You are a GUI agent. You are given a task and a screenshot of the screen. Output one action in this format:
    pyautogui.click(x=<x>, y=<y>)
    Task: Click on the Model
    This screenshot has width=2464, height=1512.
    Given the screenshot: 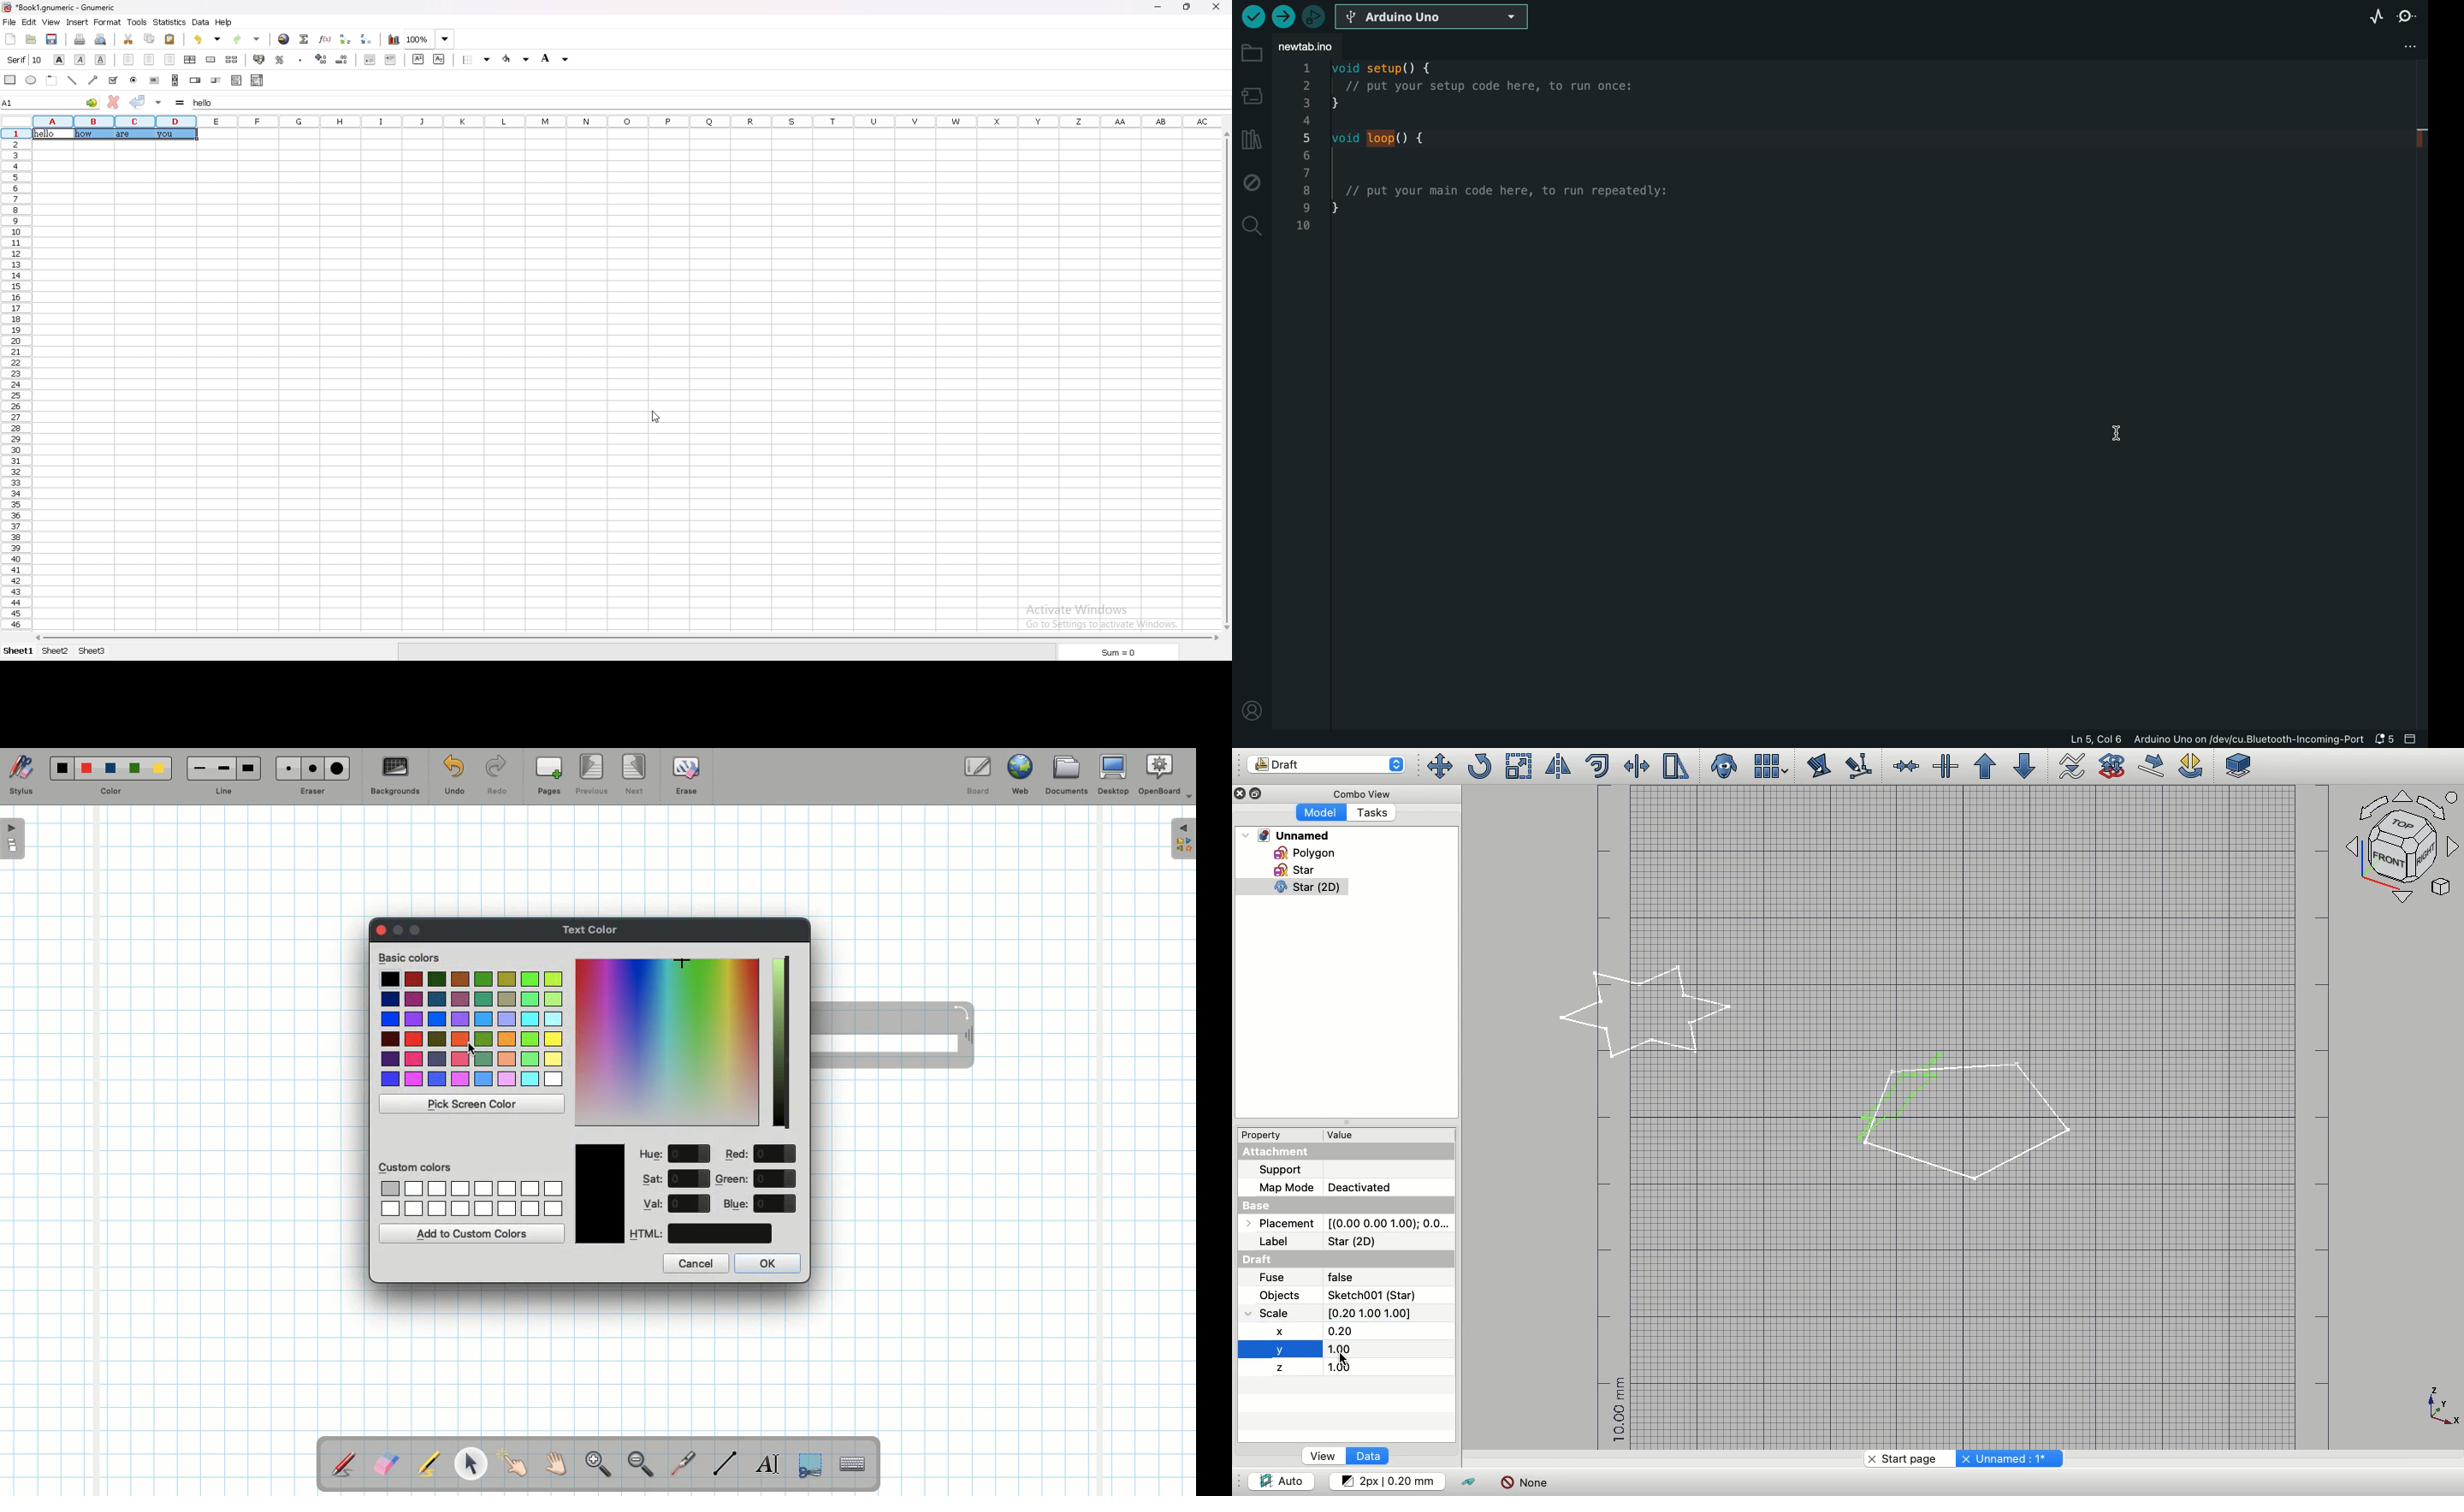 What is the action you would take?
    pyautogui.click(x=1319, y=813)
    